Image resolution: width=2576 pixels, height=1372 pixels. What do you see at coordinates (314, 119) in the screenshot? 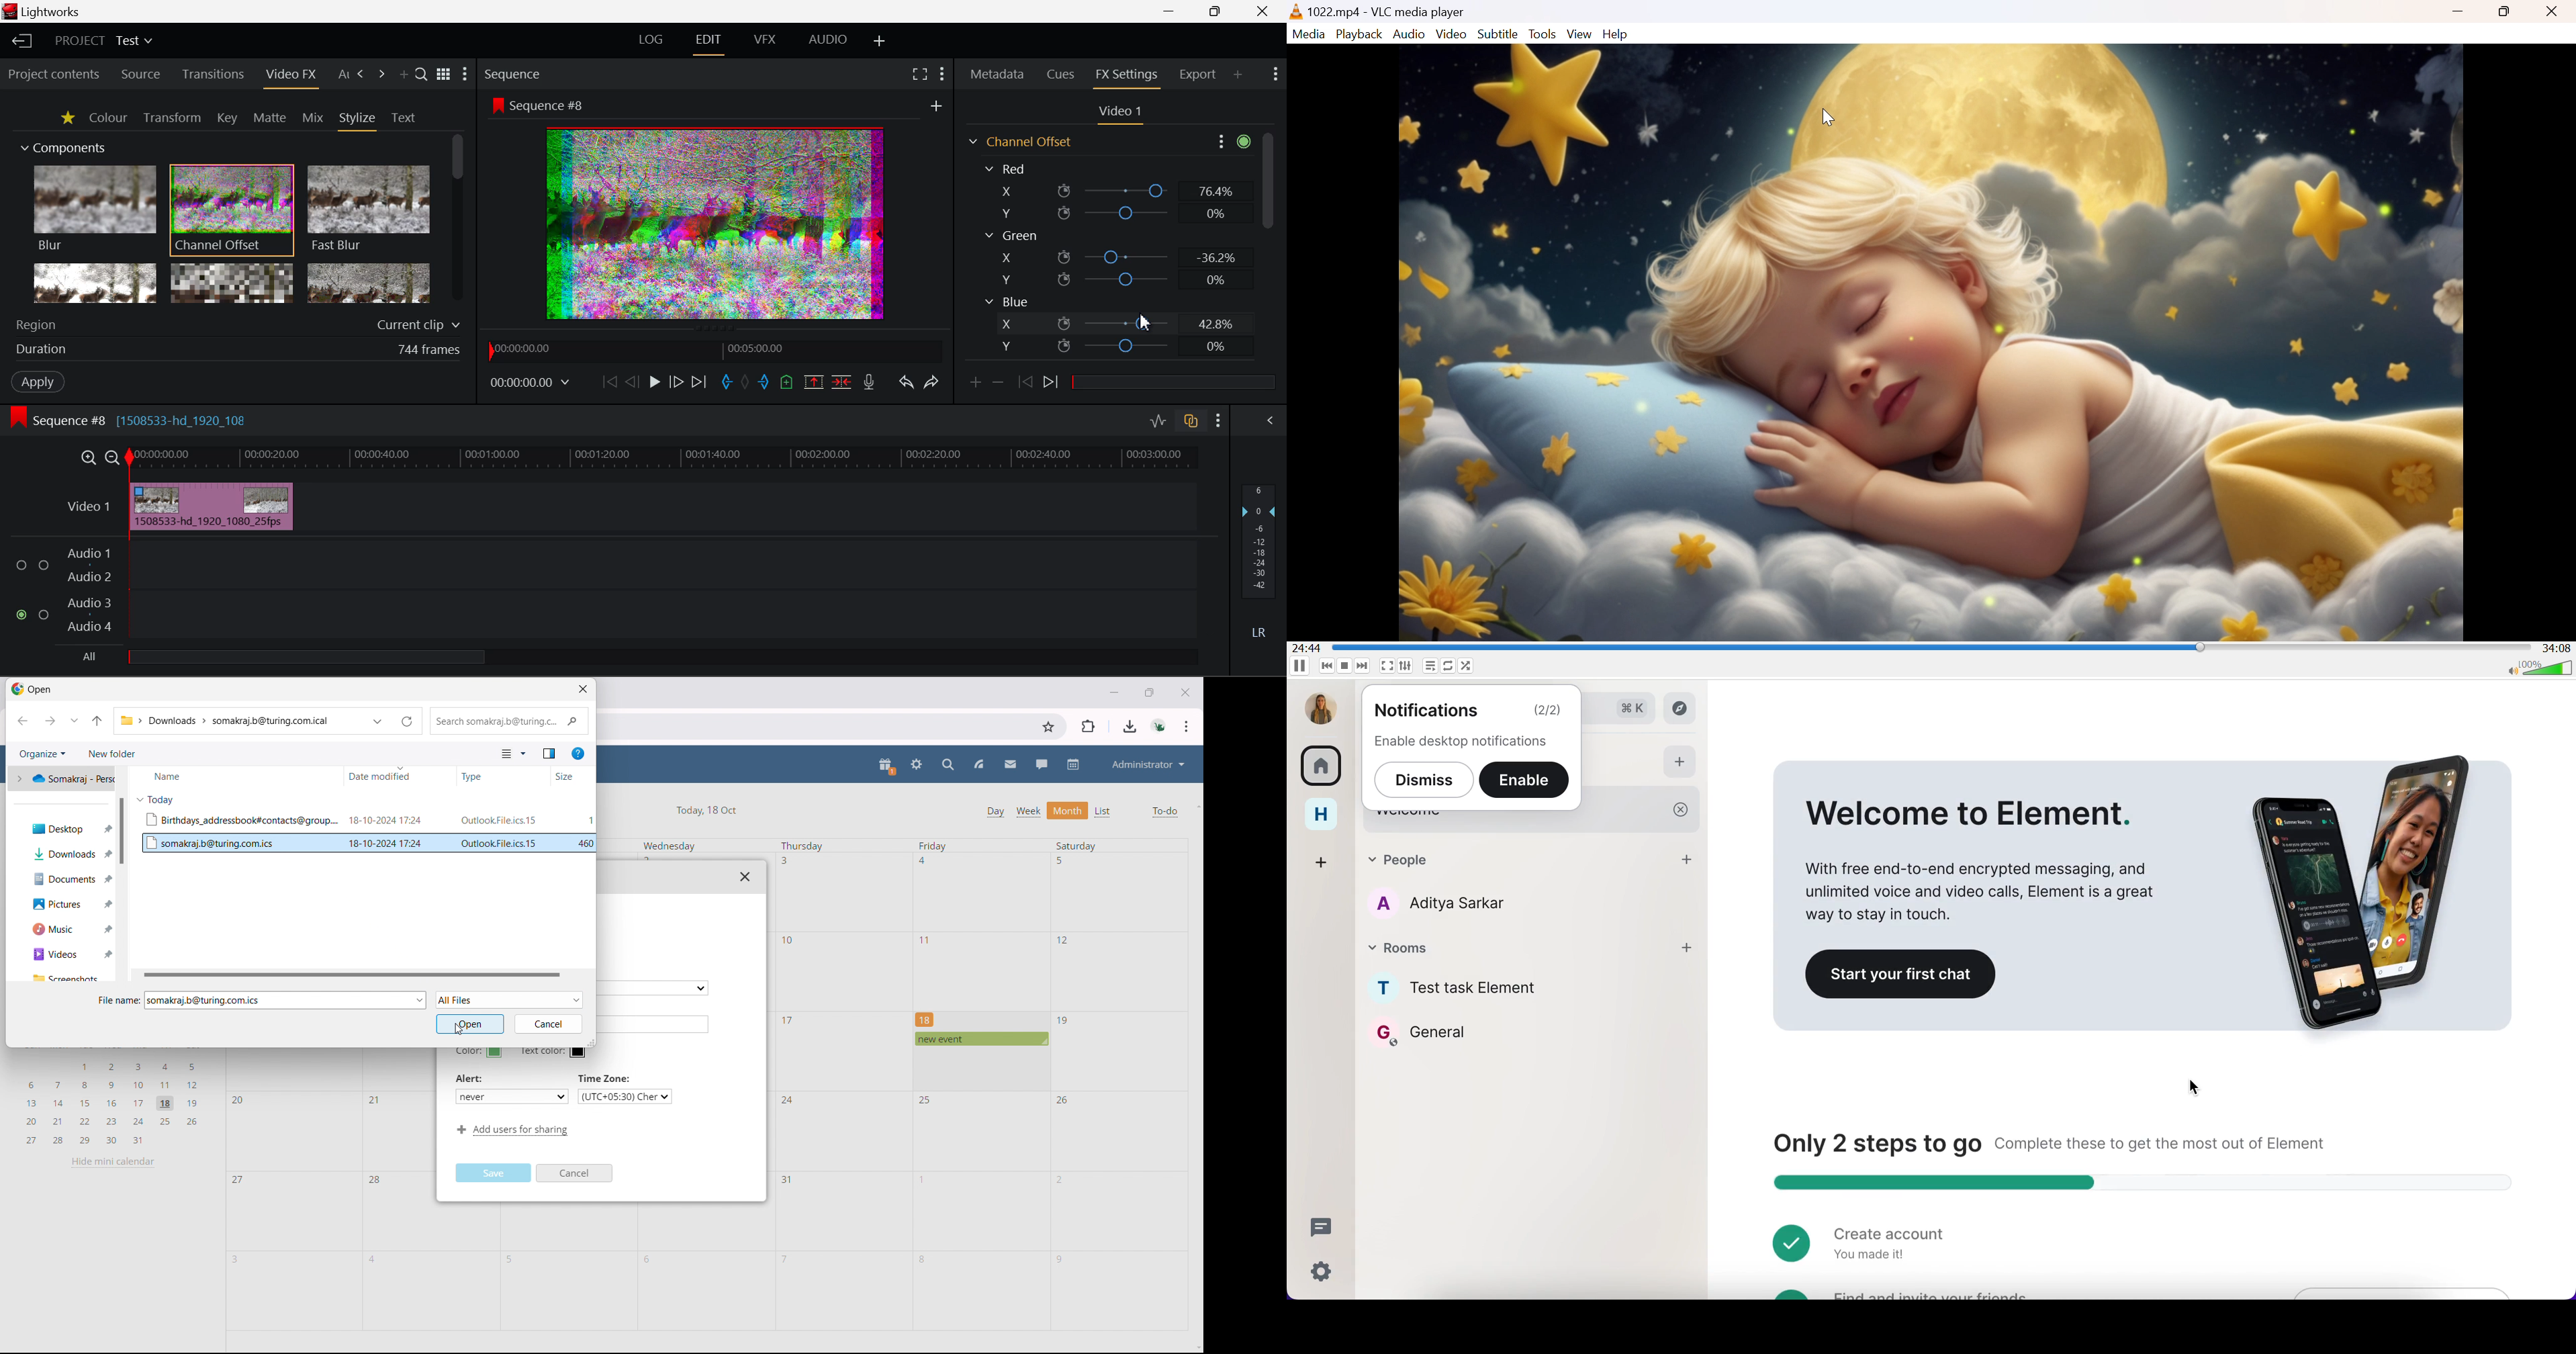
I see `Mix` at bounding box center [314, 119].